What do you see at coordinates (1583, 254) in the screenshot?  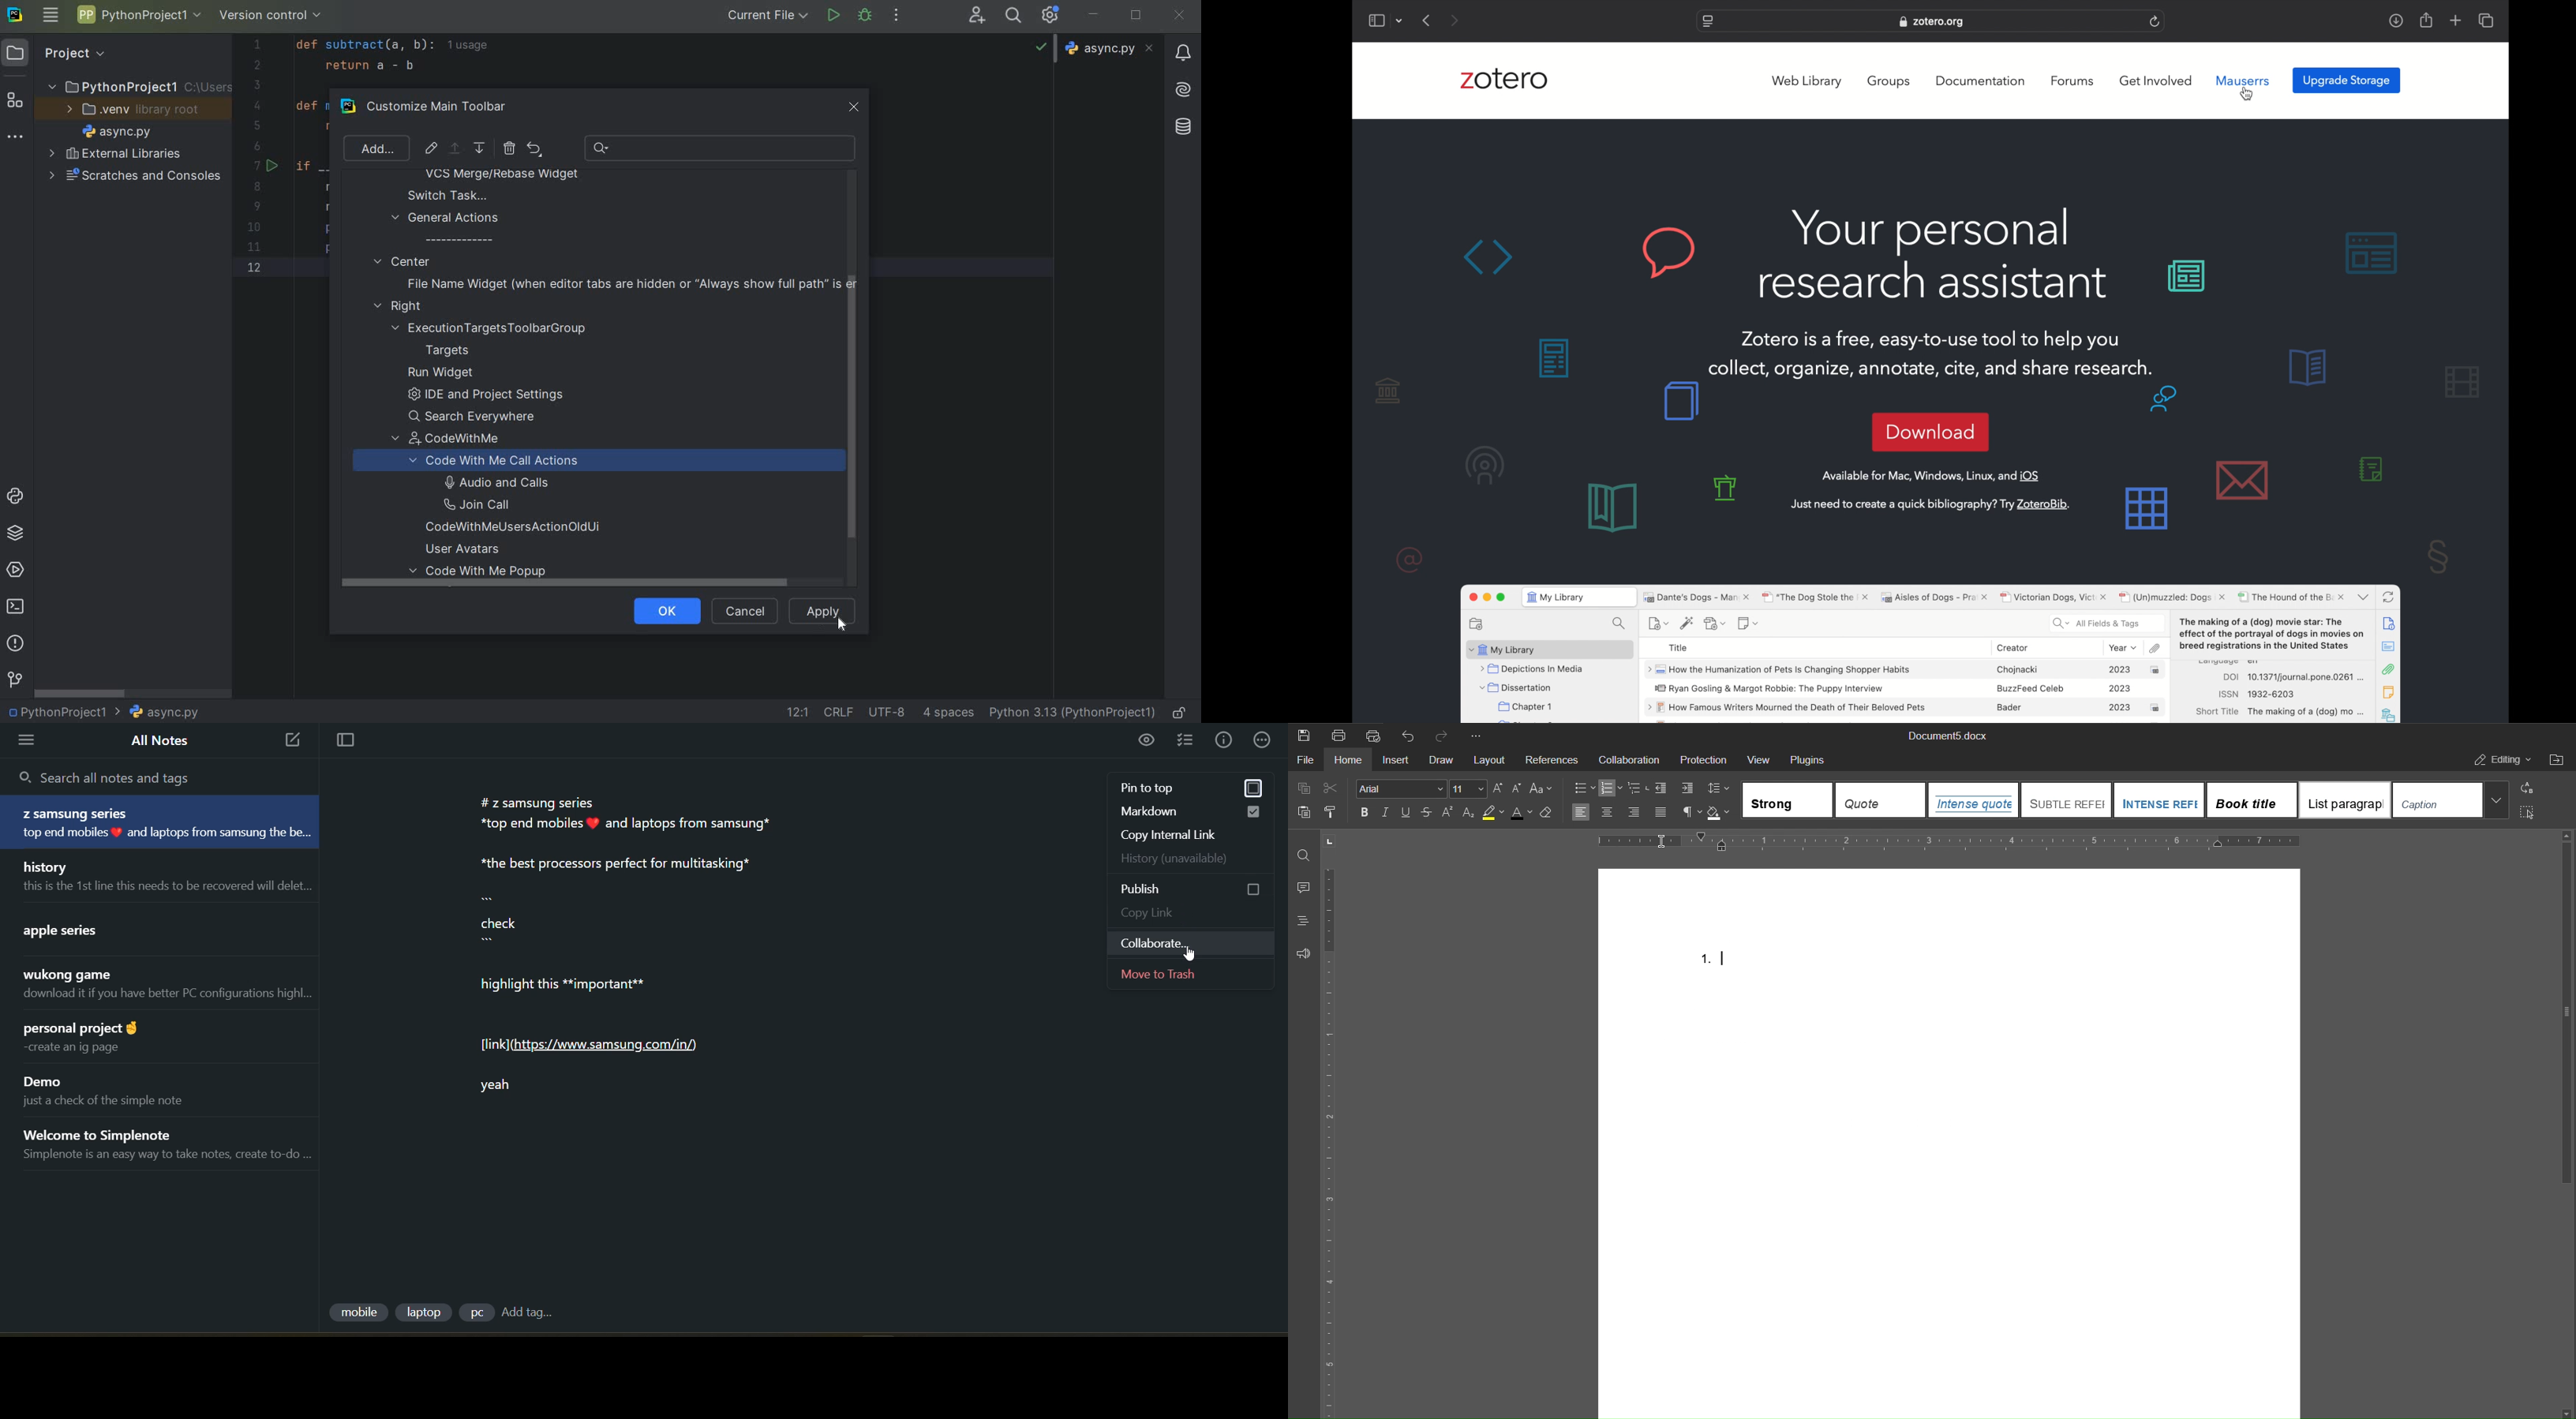 I see `background graphics` at bounding box center [1583, 254].